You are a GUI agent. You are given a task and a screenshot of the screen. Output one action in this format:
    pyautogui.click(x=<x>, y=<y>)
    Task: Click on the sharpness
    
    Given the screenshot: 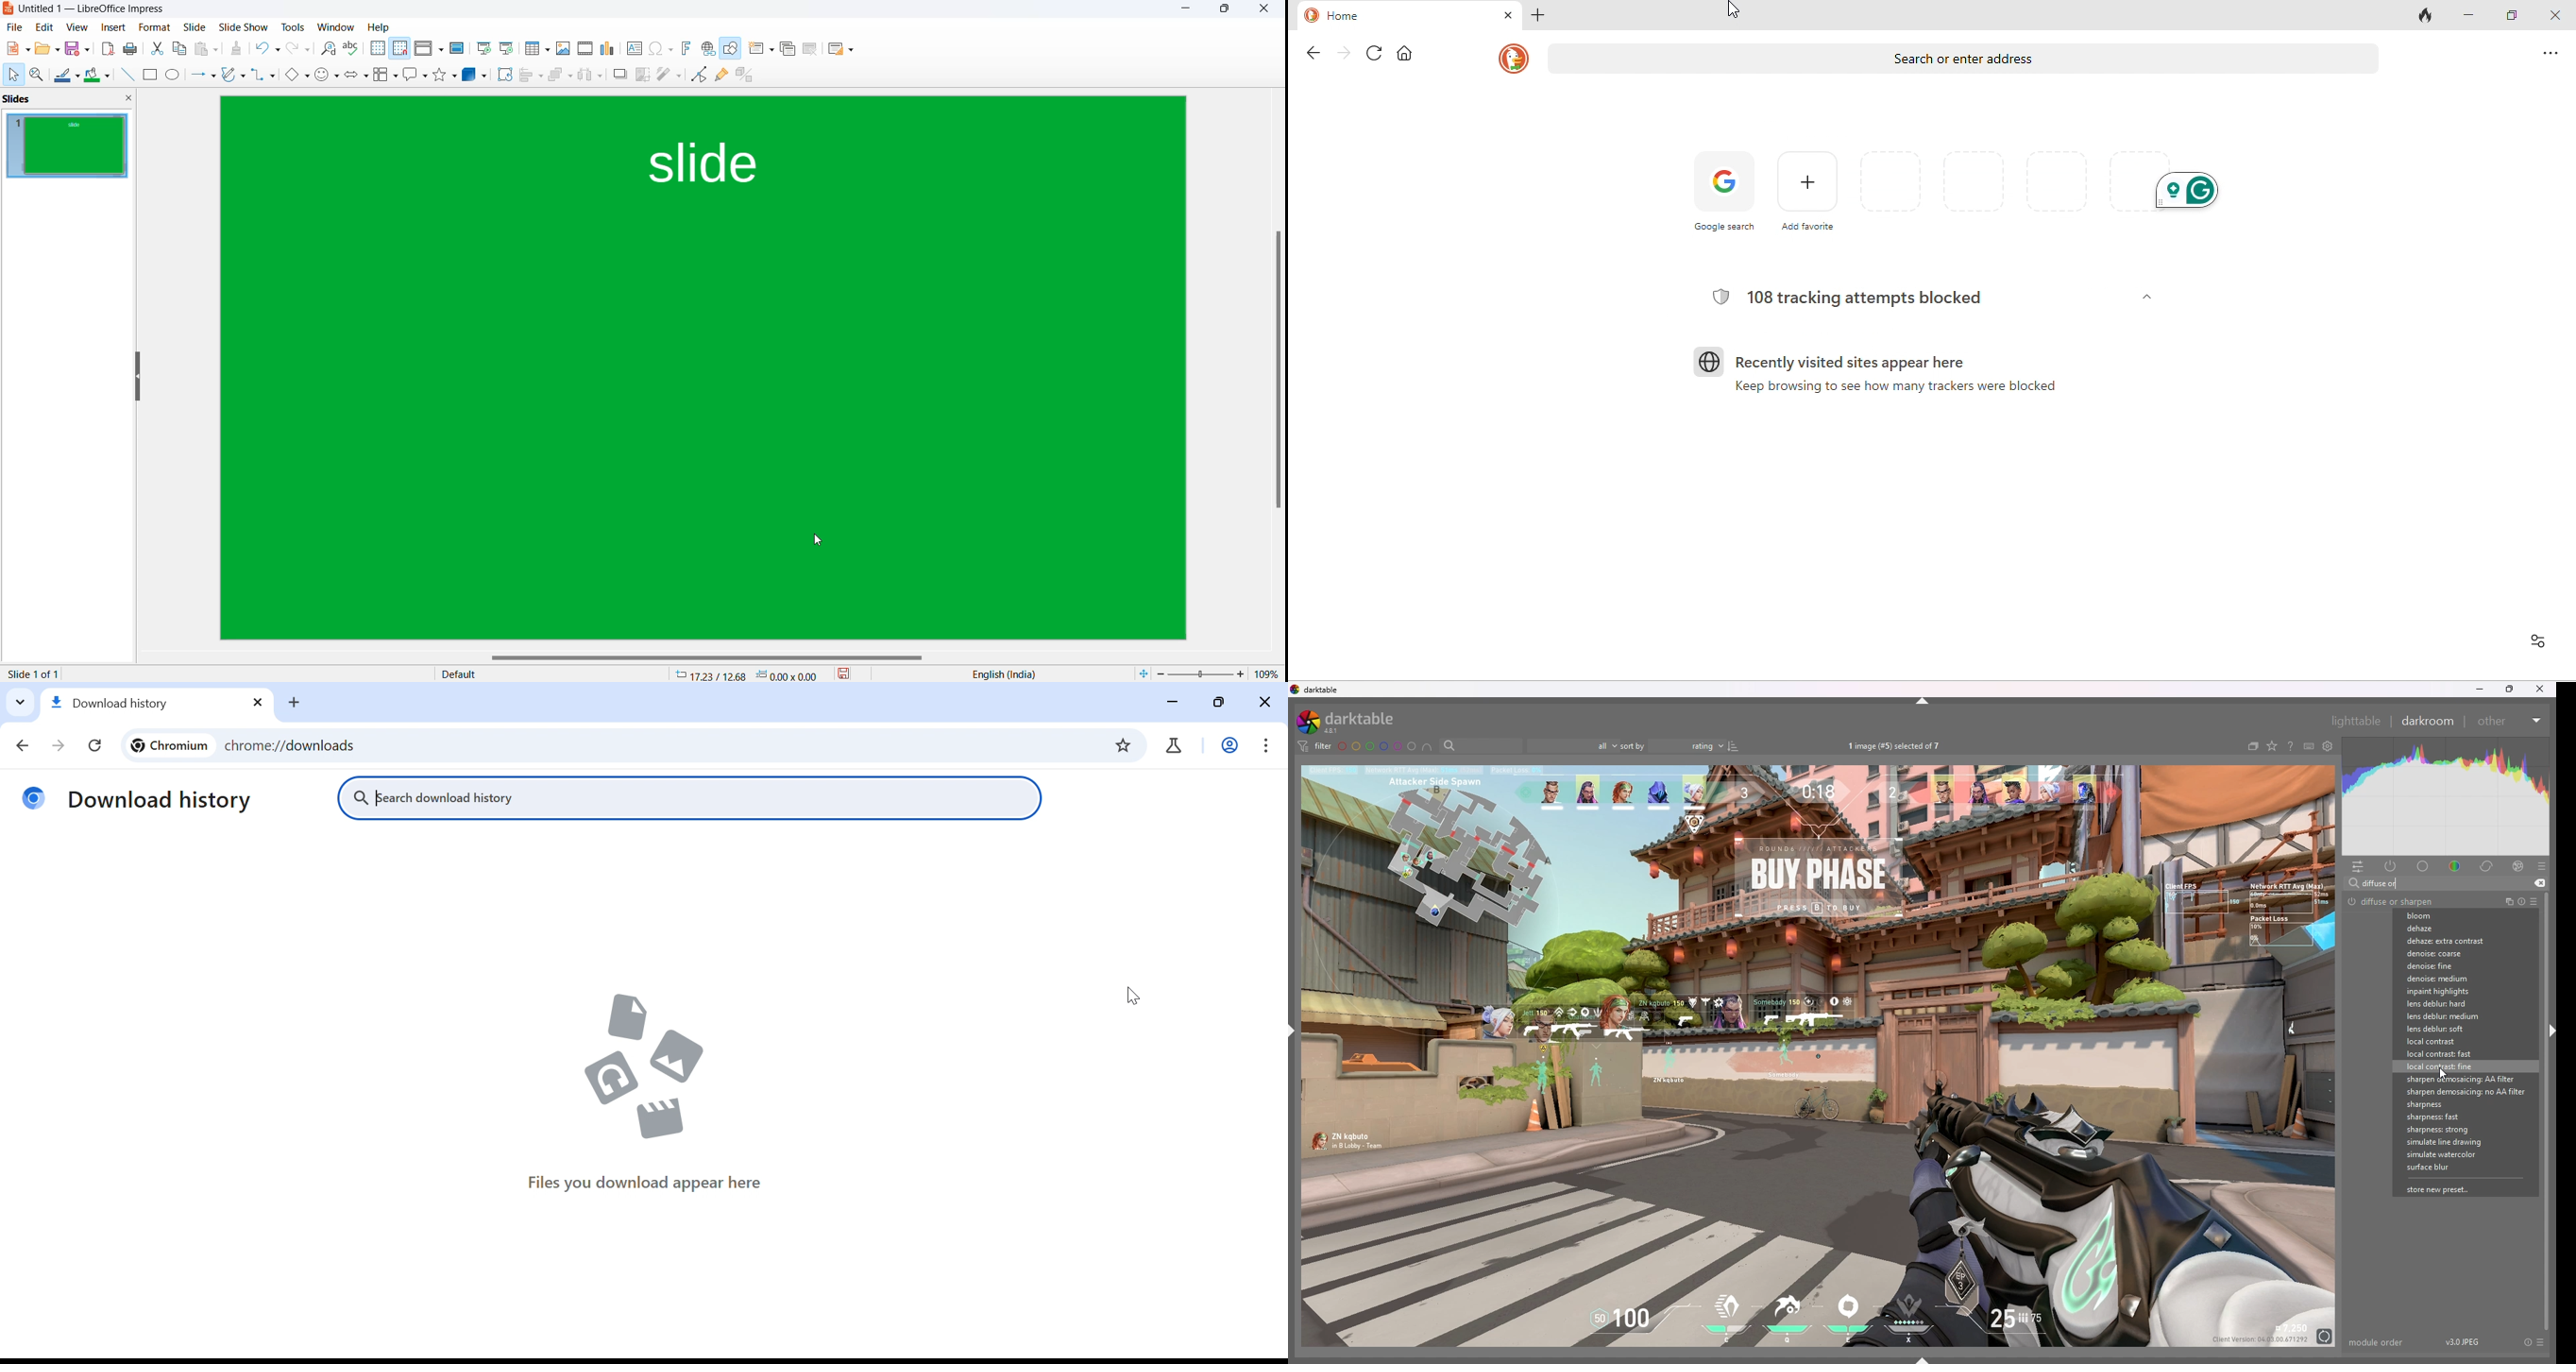 What is the action you would take?
    pyautogui.click(x=2437, y=1104)
    